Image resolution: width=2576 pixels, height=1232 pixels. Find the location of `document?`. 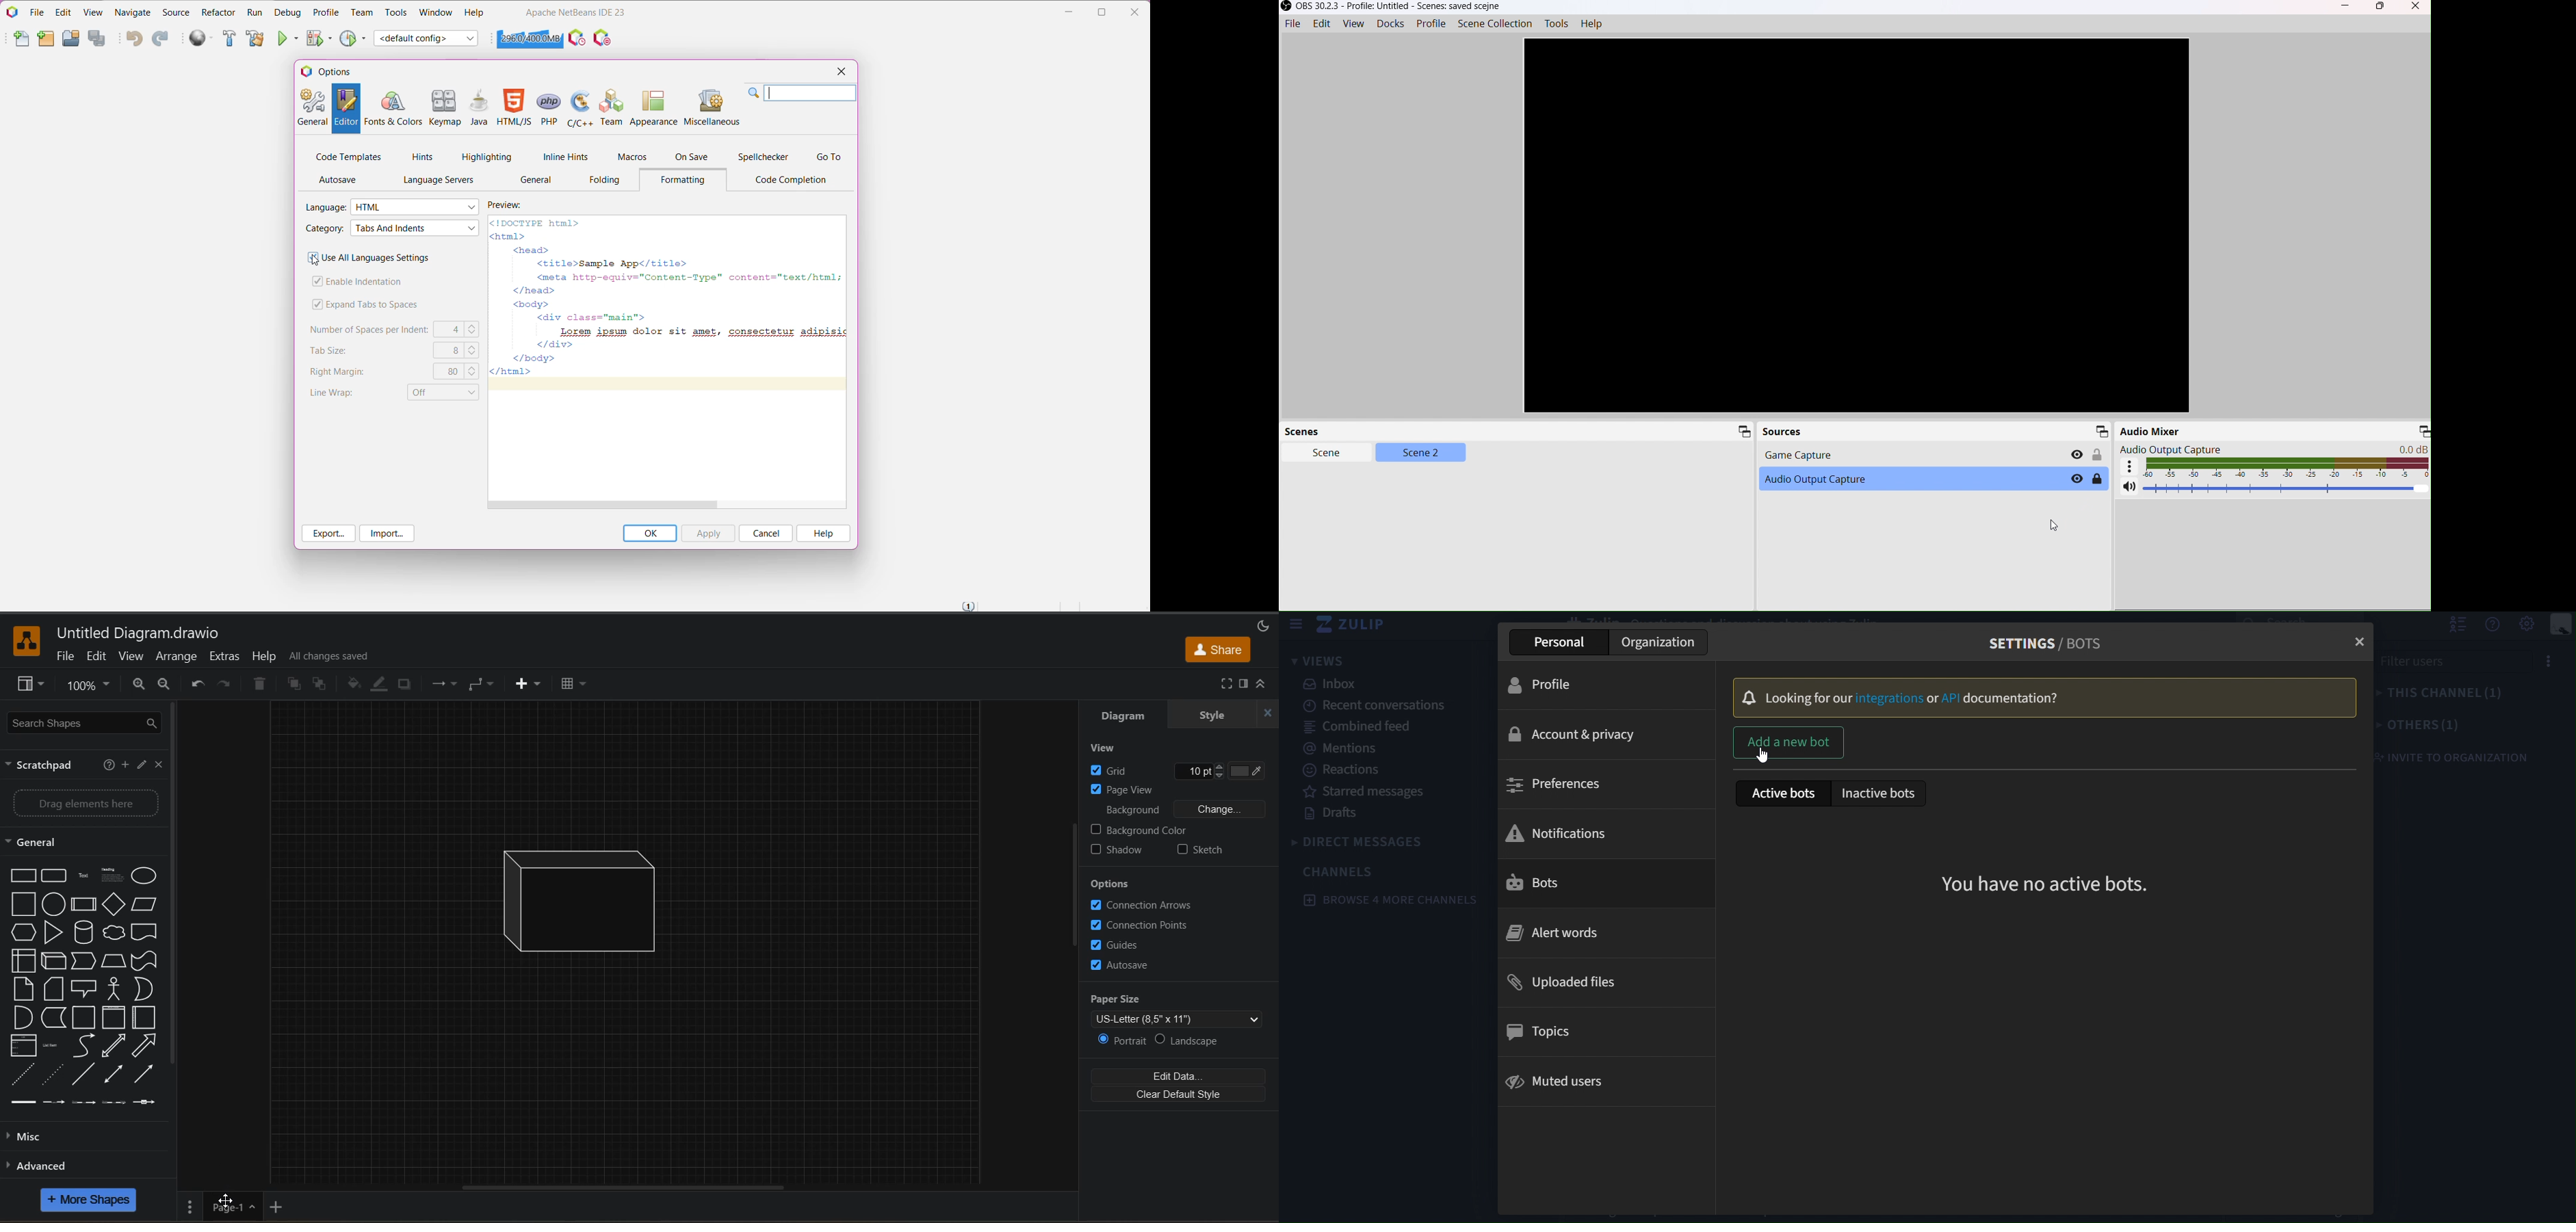

document? is located at coordinates (2012, 699).